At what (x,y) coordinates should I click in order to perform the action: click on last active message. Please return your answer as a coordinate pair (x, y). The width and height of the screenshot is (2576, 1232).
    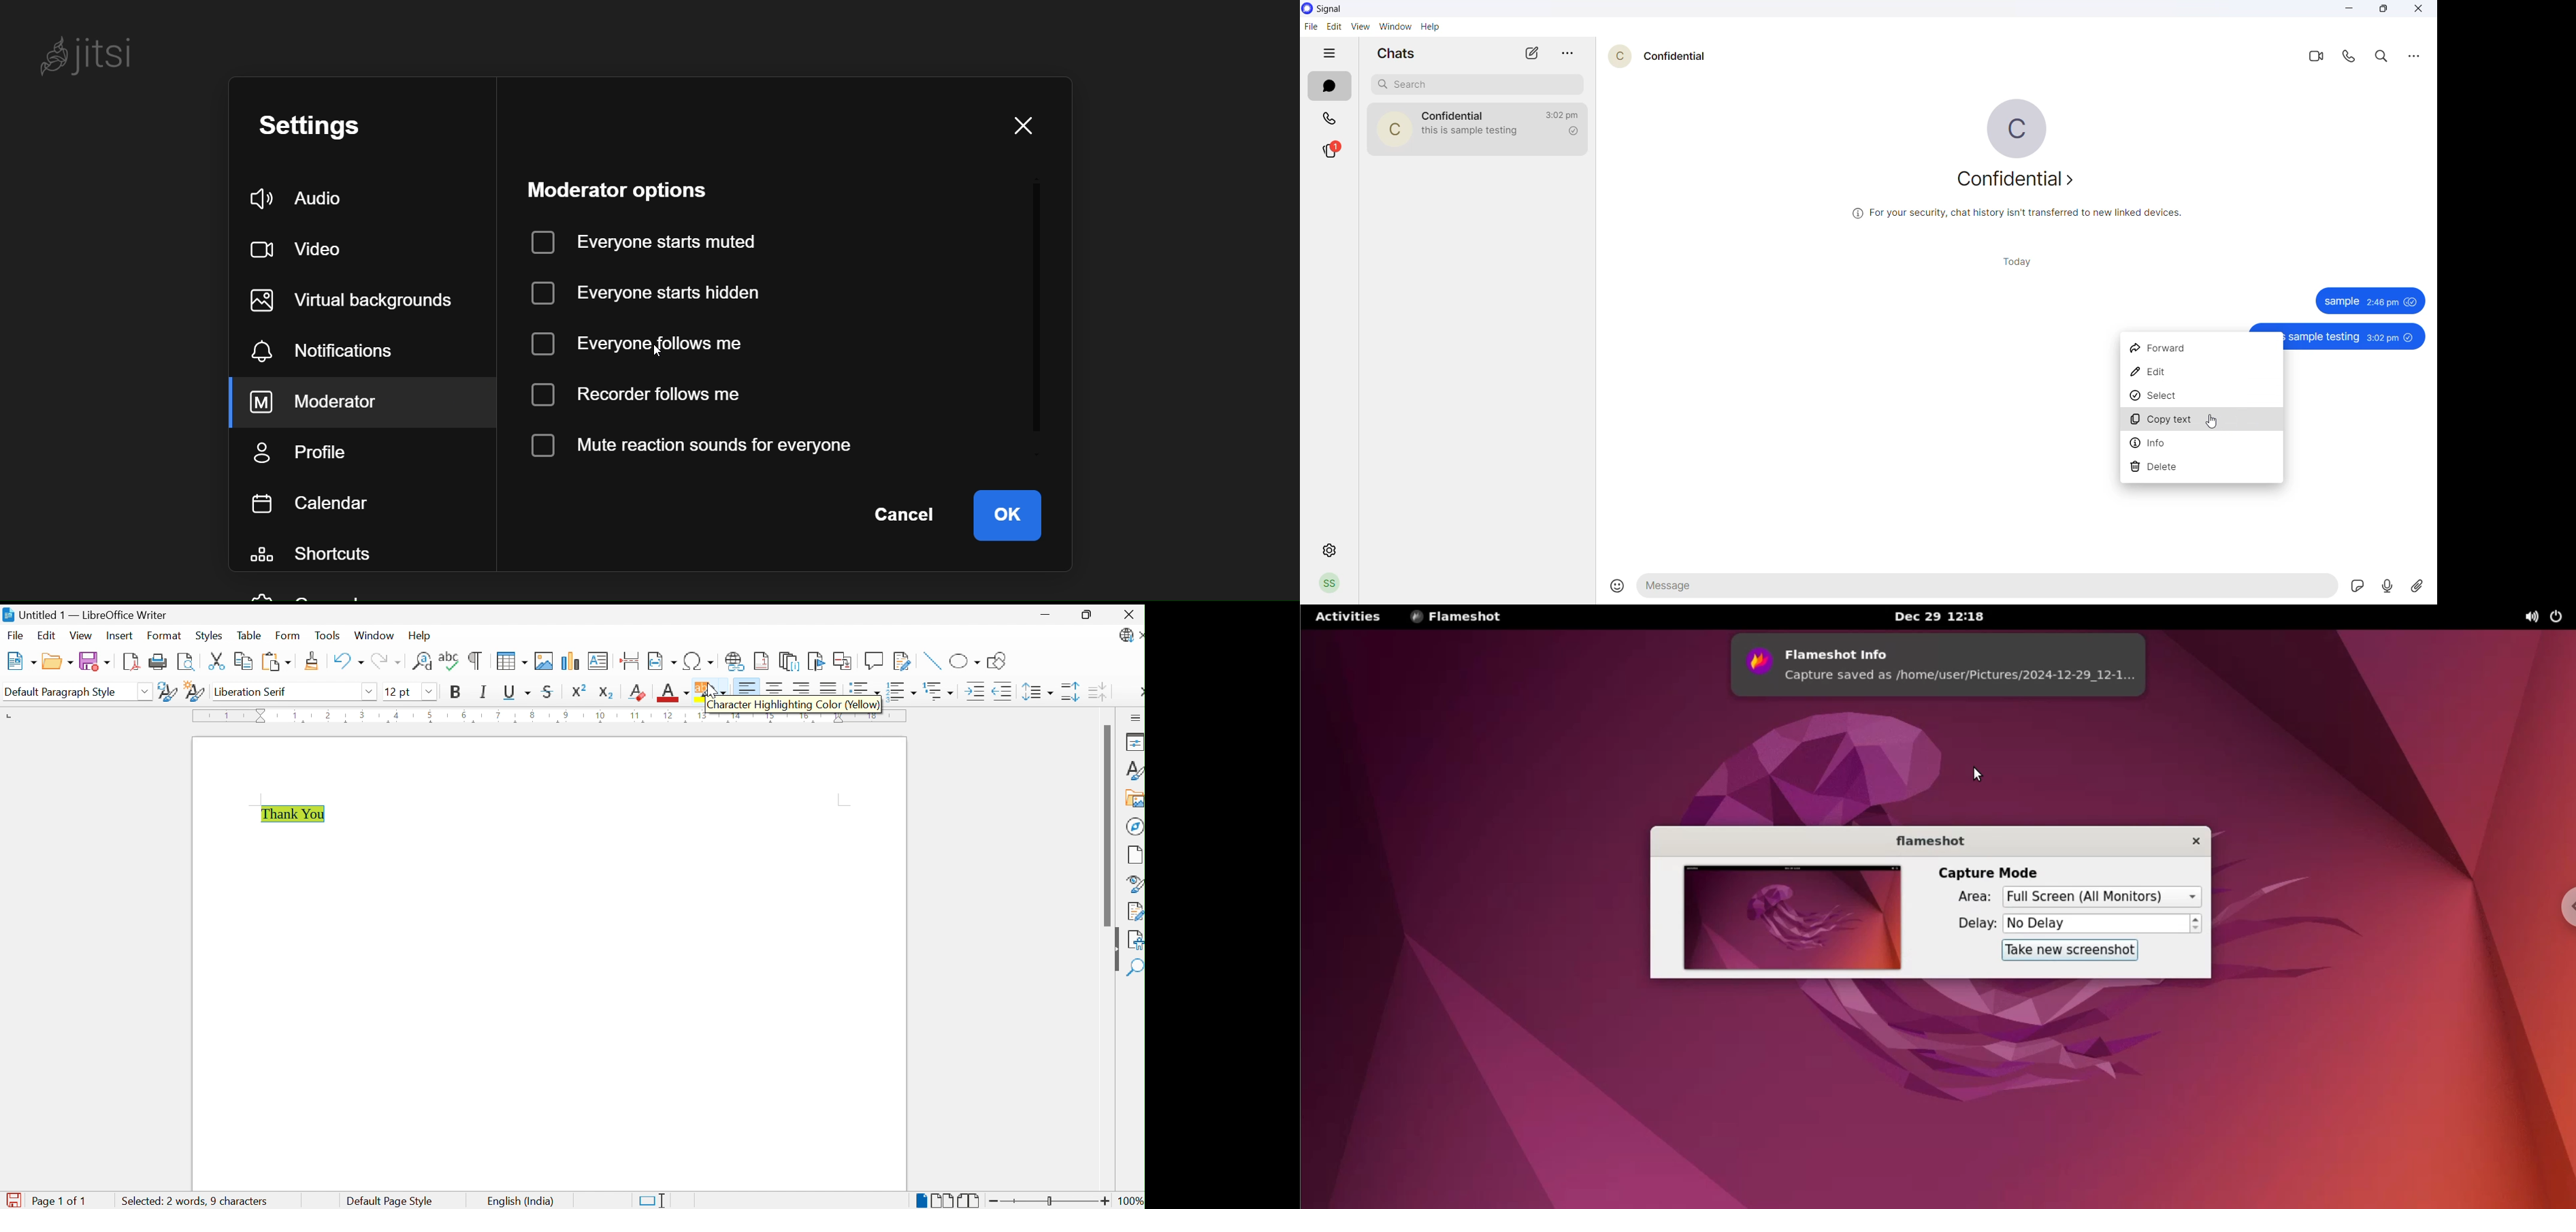
    Looking at the image, I should click on (1560, 116).